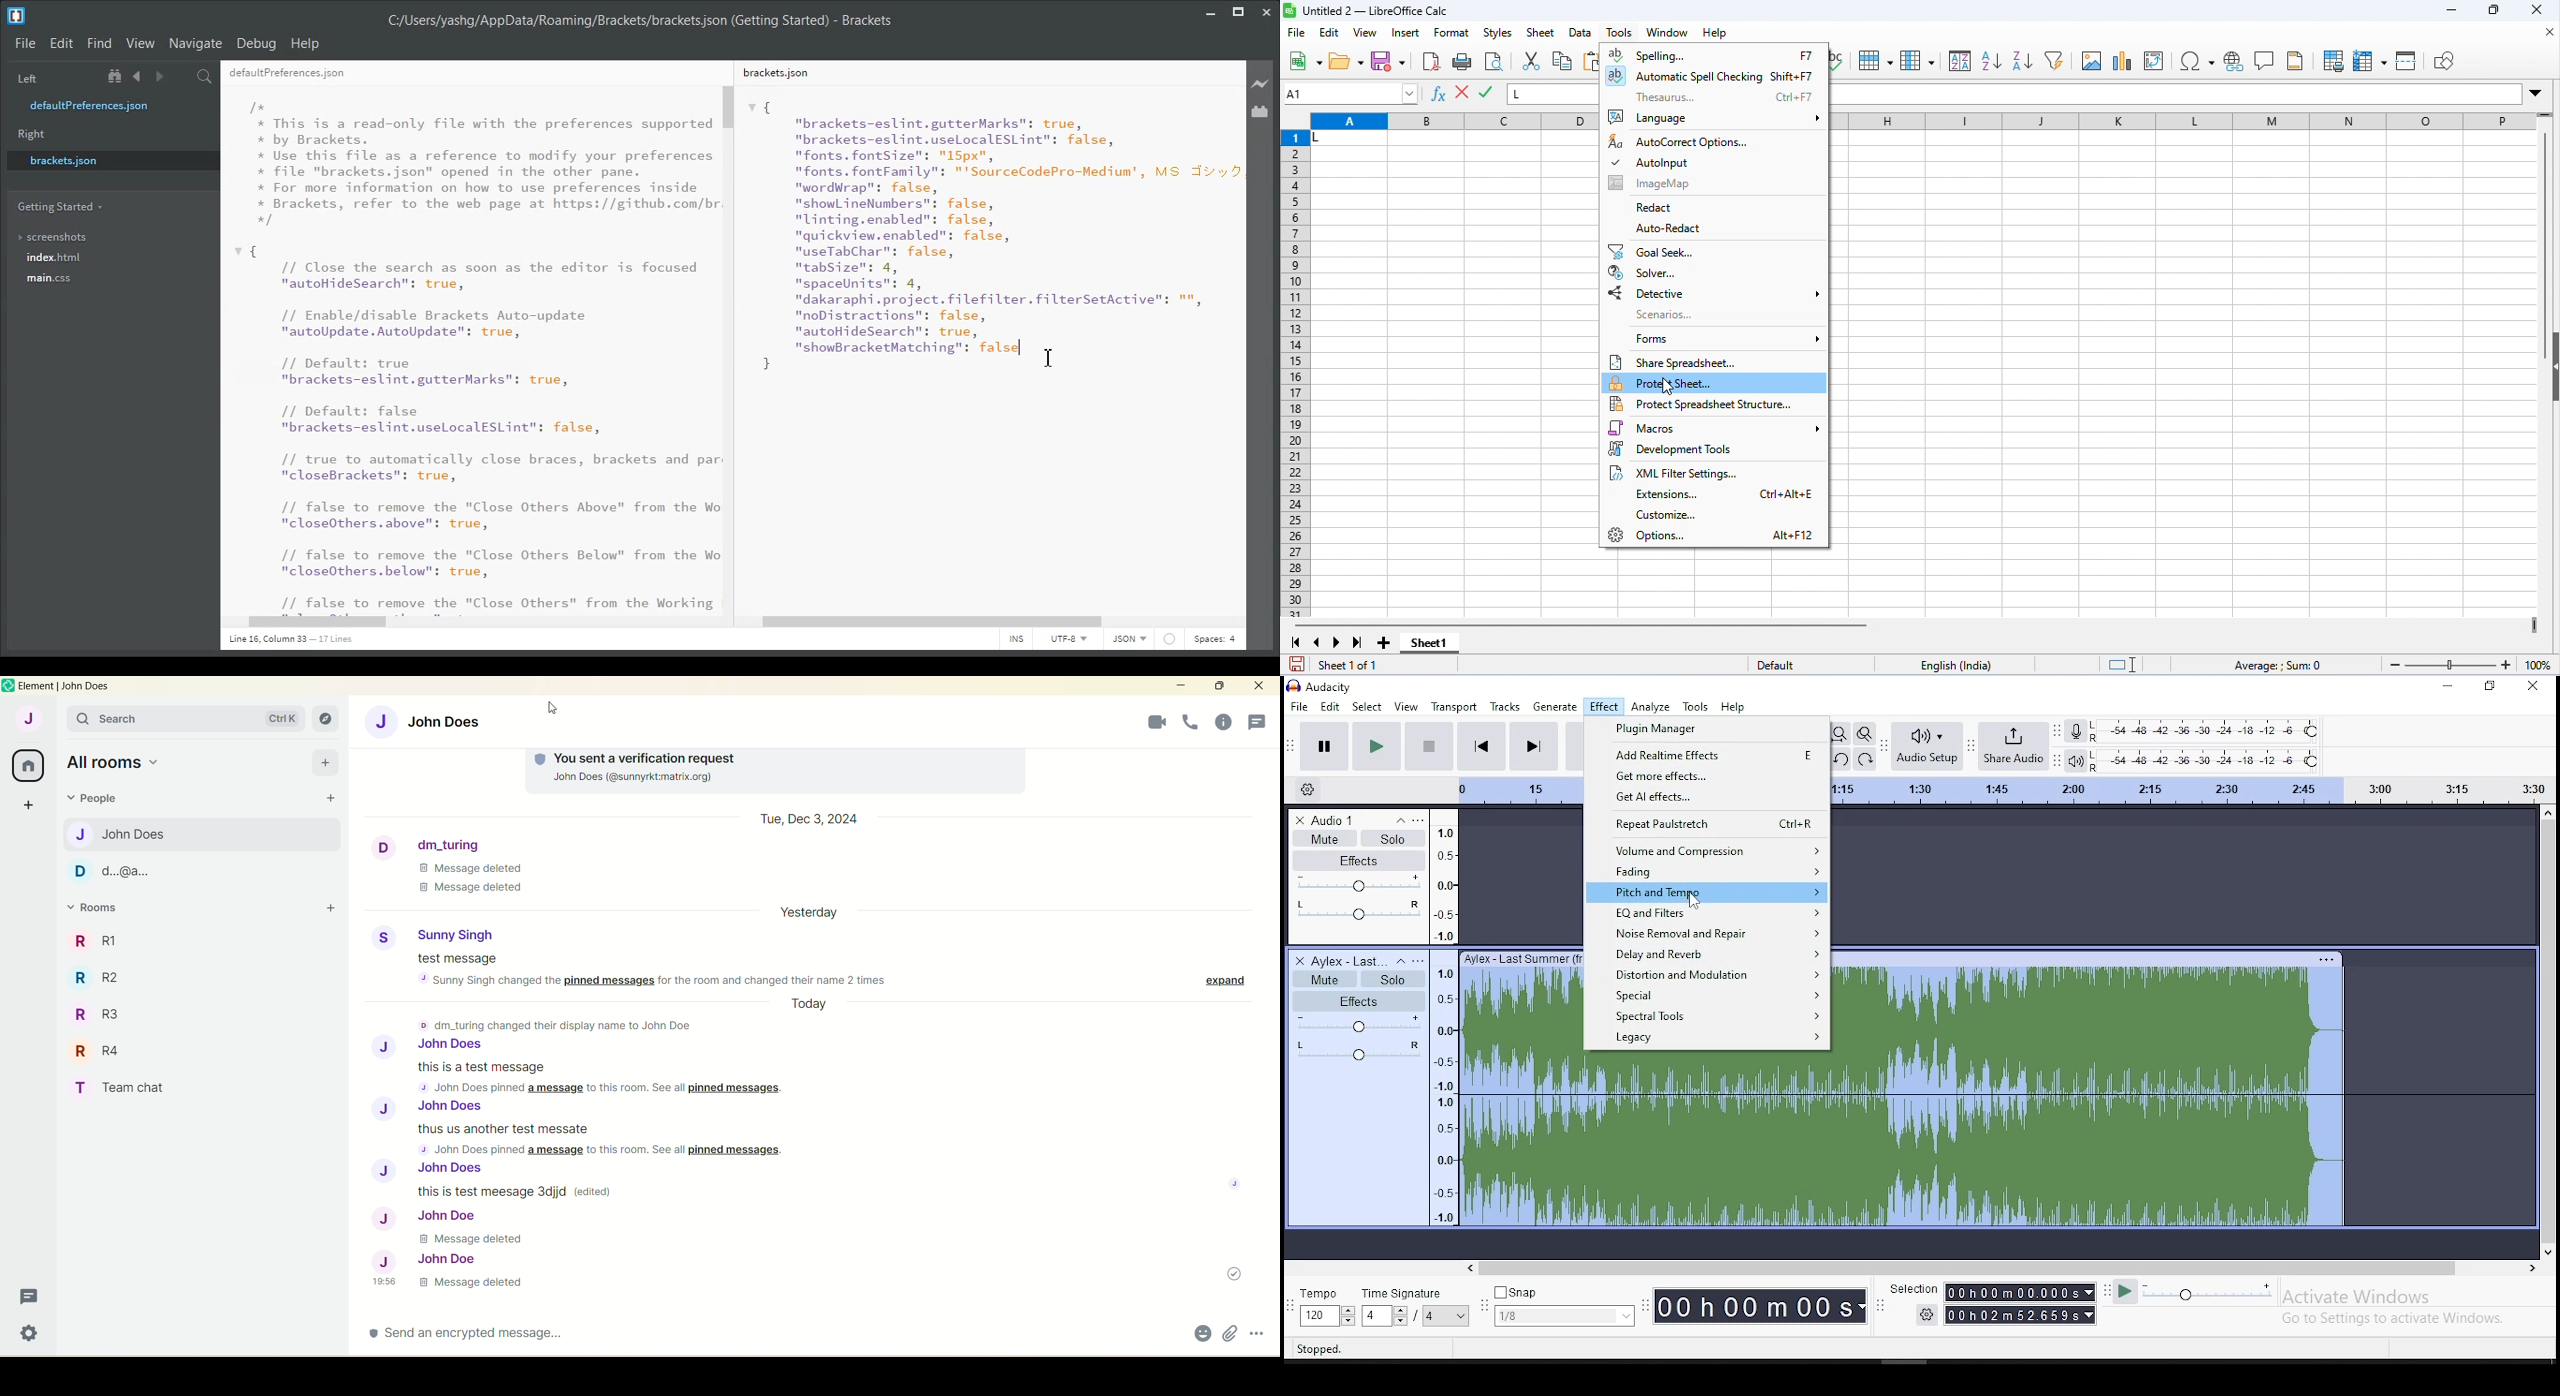 This screenshot has width=2576, height=1400. Describe the element at coordinates (1353, 666) in the screenshot. I see `sheet 1 of 1` at that location.